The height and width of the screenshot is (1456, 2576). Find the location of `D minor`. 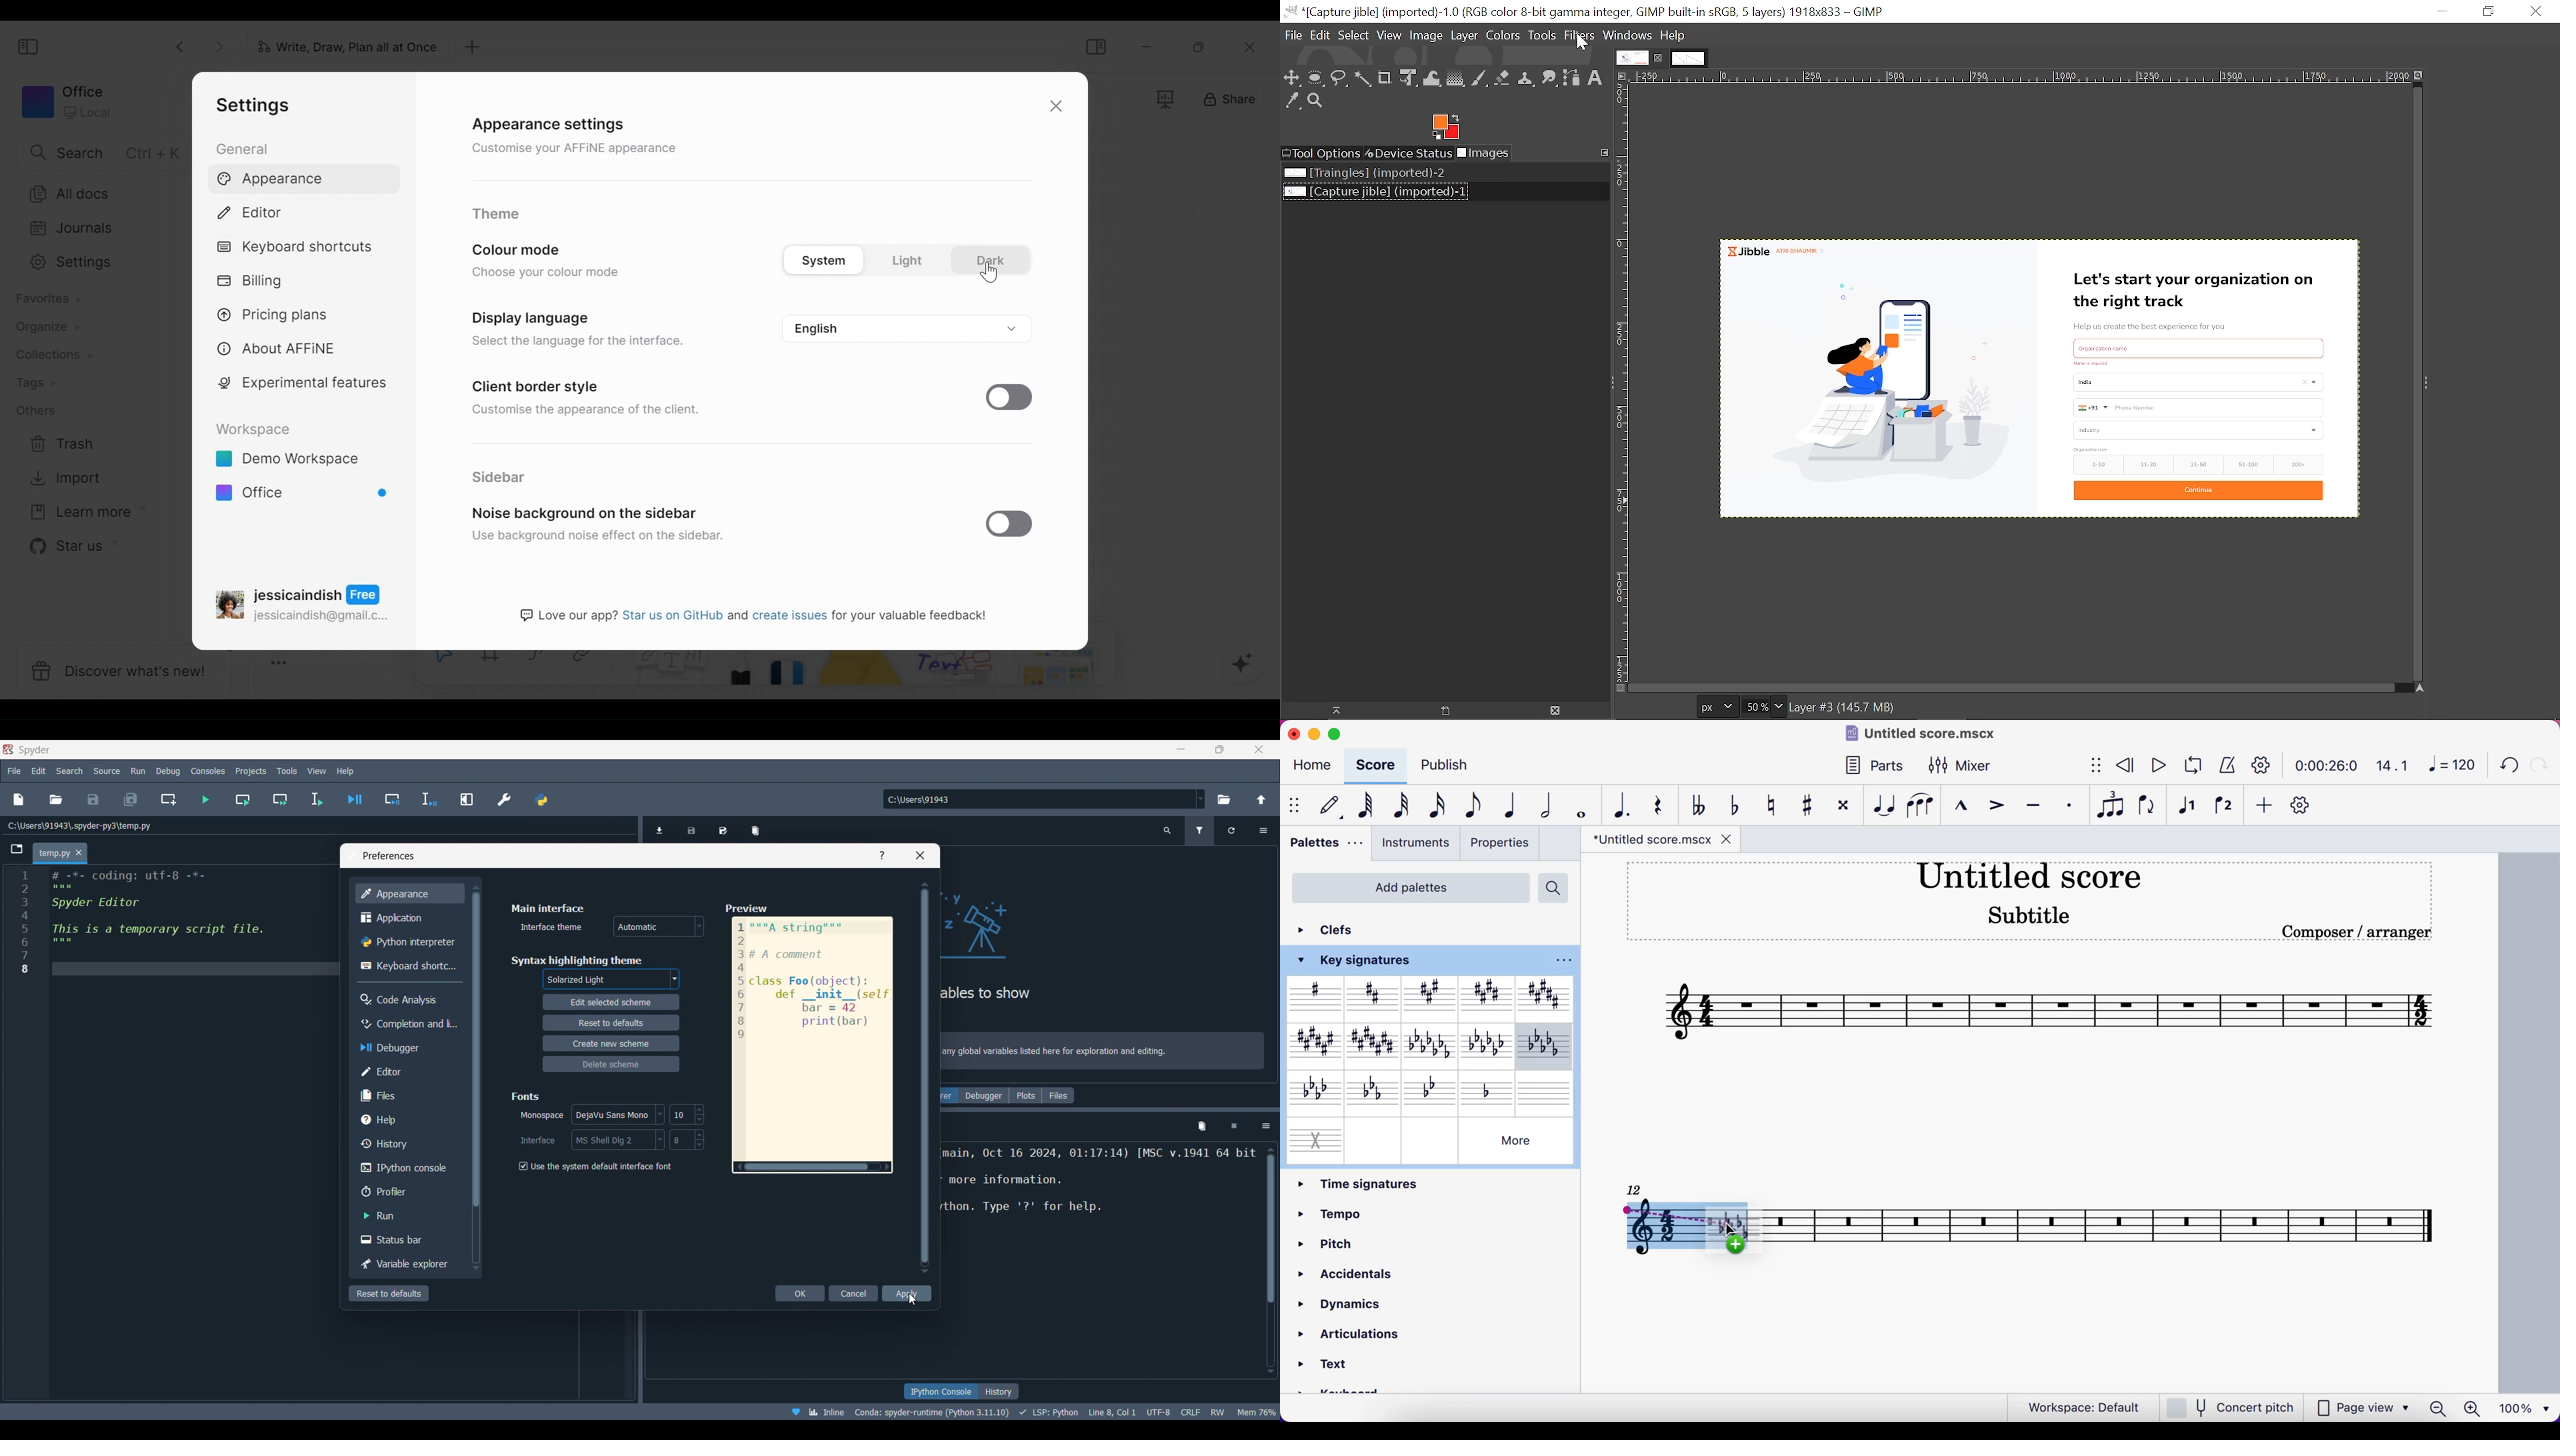

D minor is located at coordinates (1488, 1090).